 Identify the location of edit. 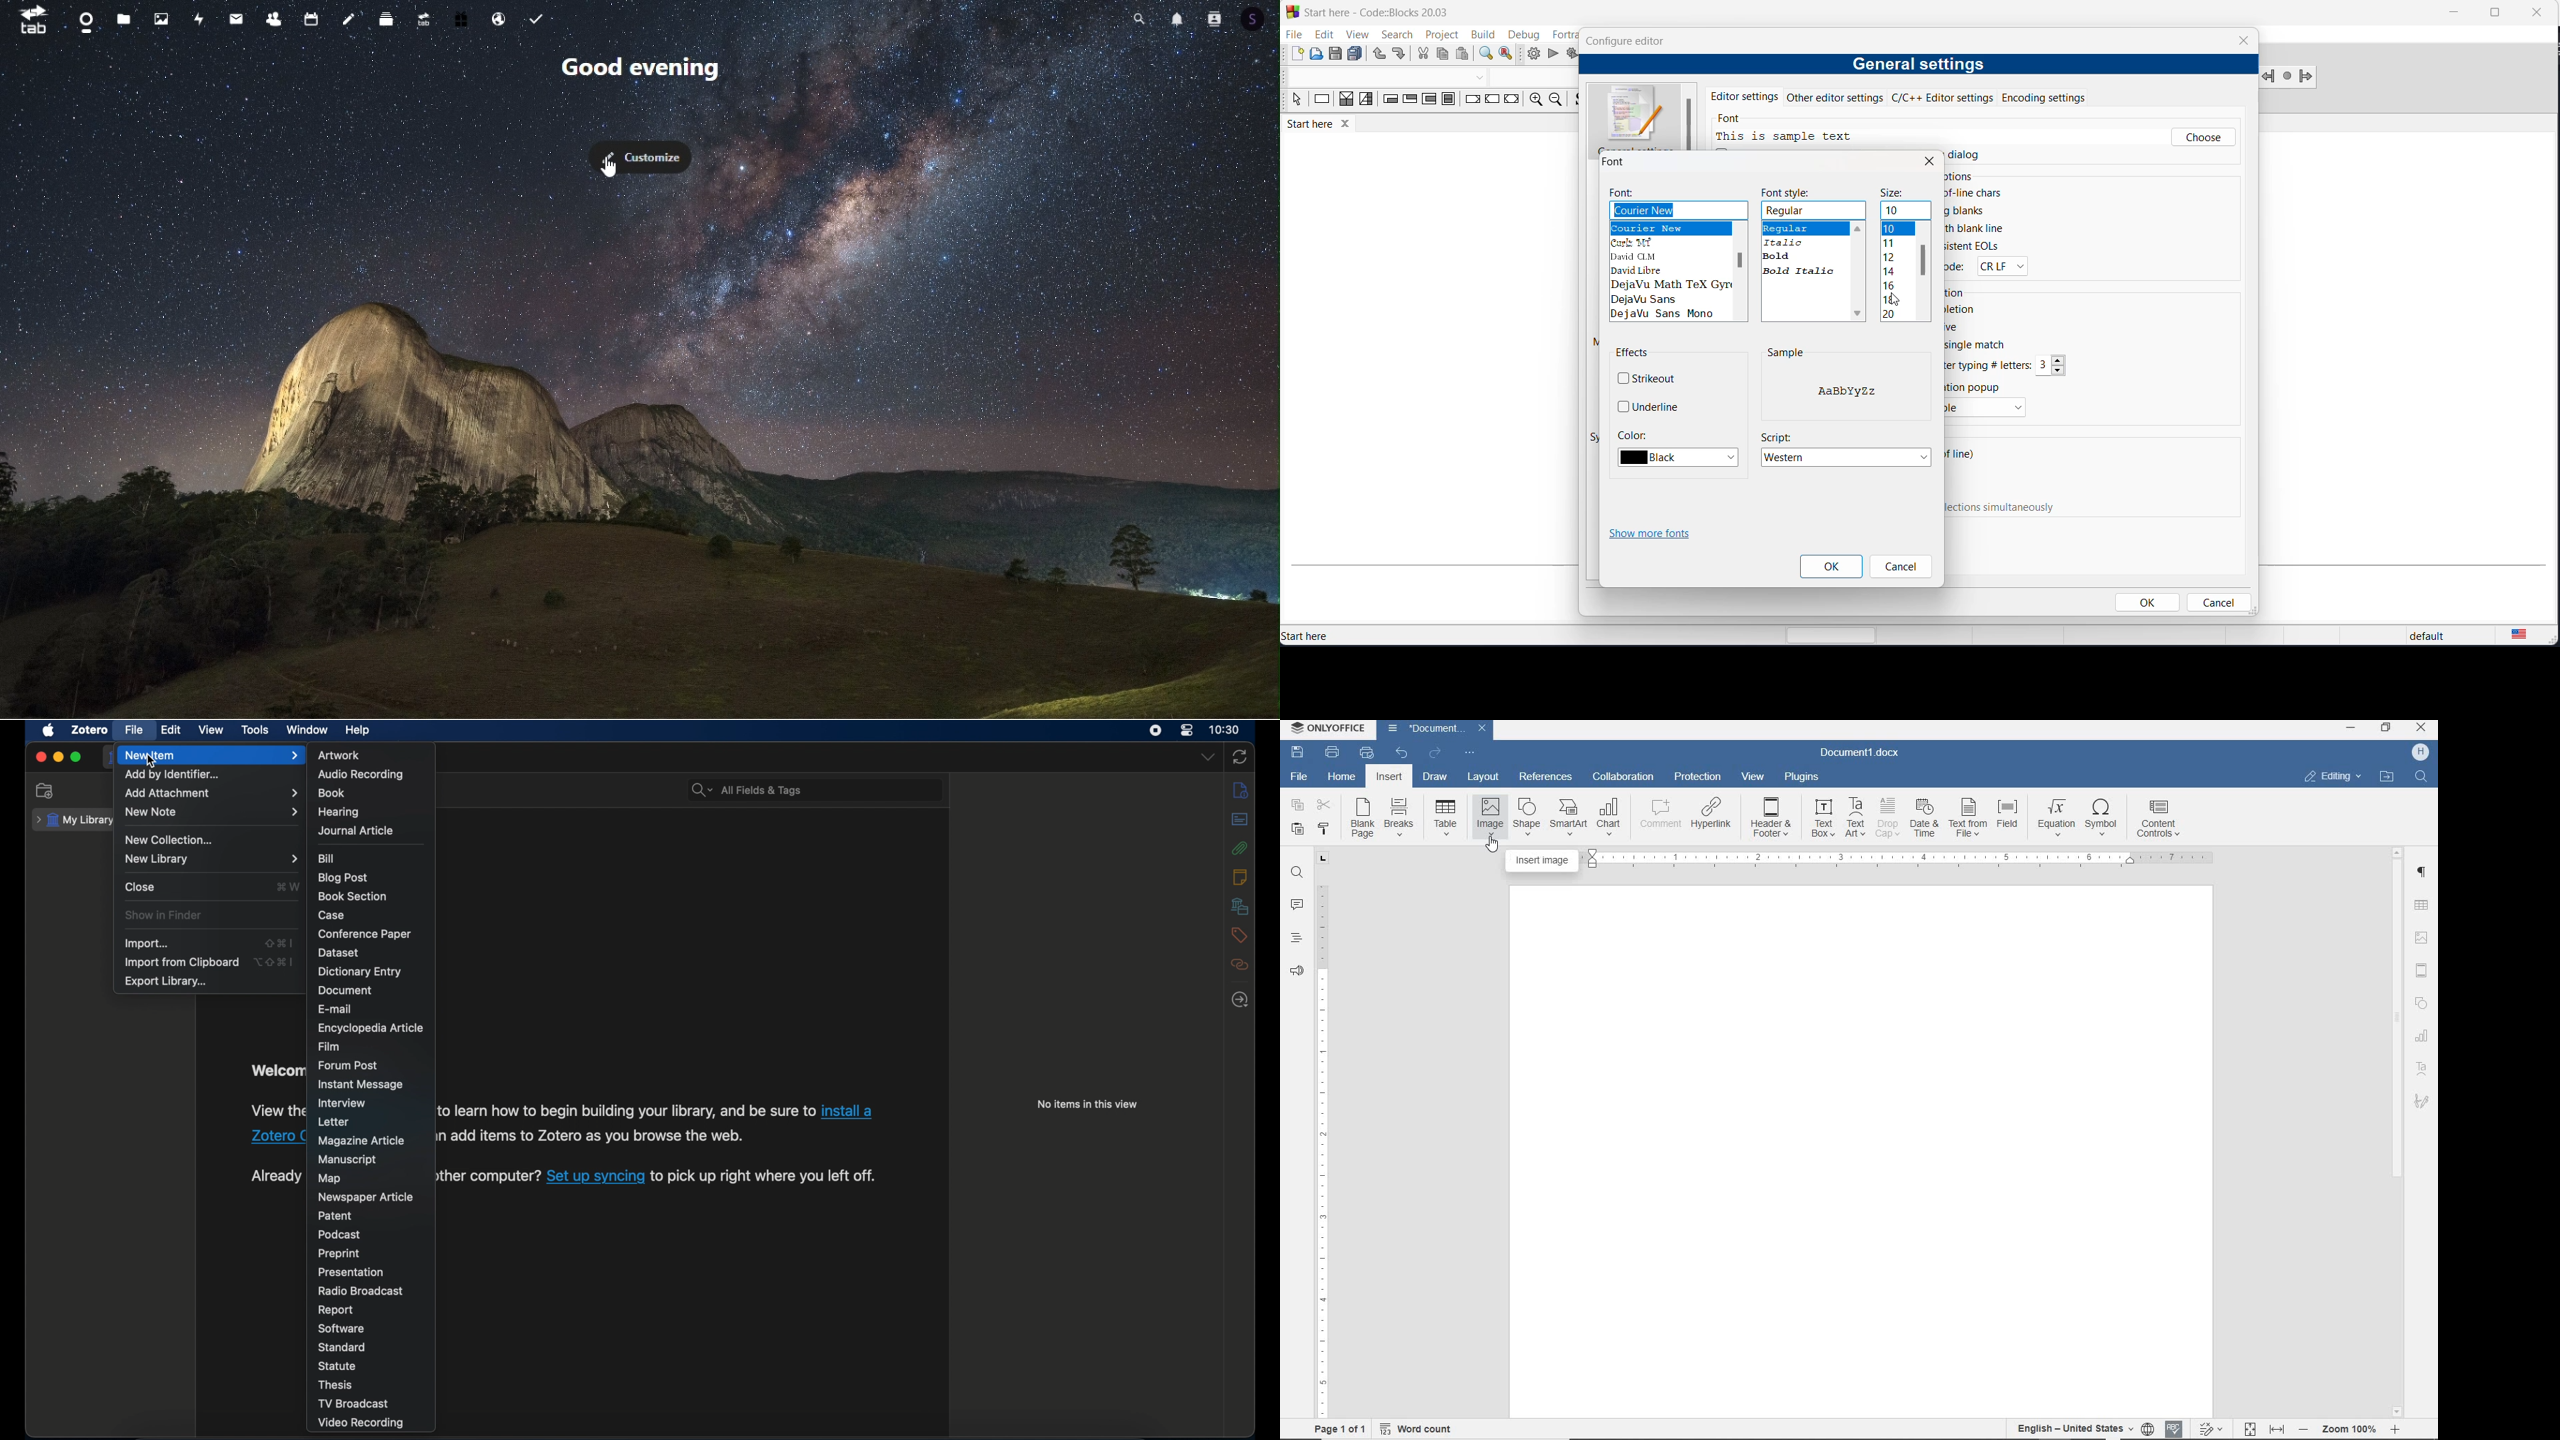
(1321, 35).